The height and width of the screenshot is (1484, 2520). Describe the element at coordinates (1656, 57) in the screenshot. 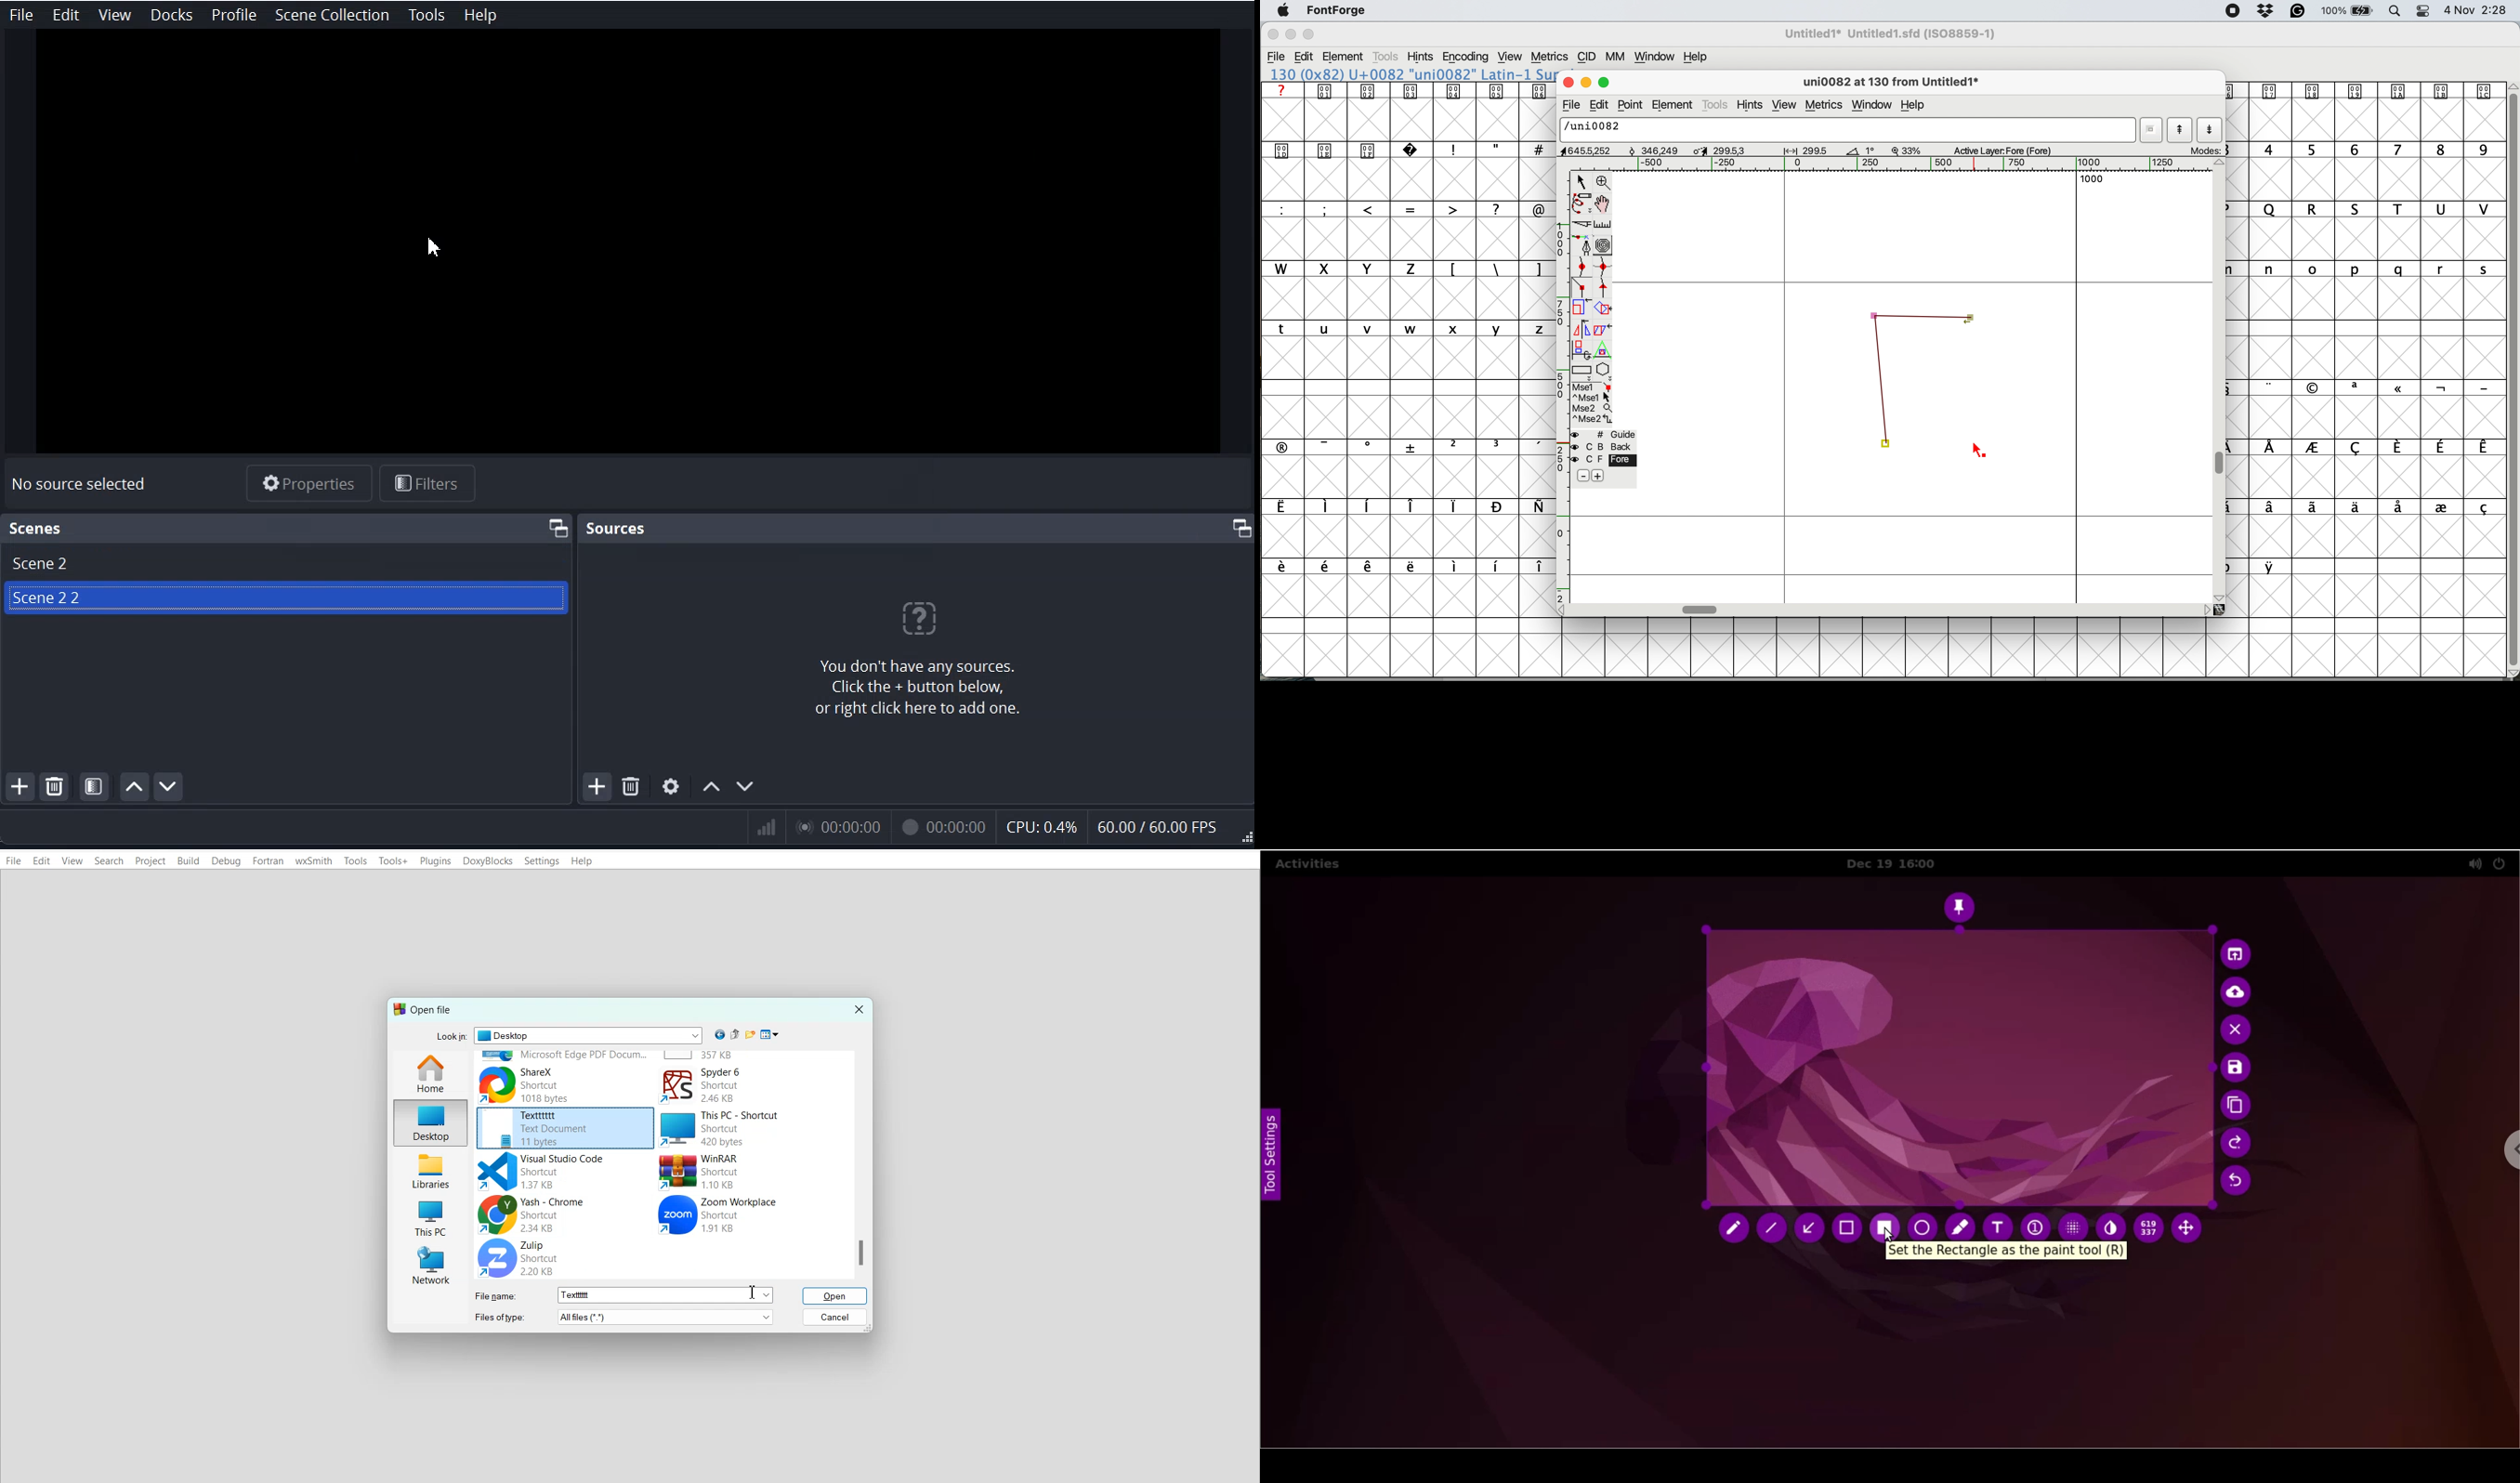

I see `window` at that location.